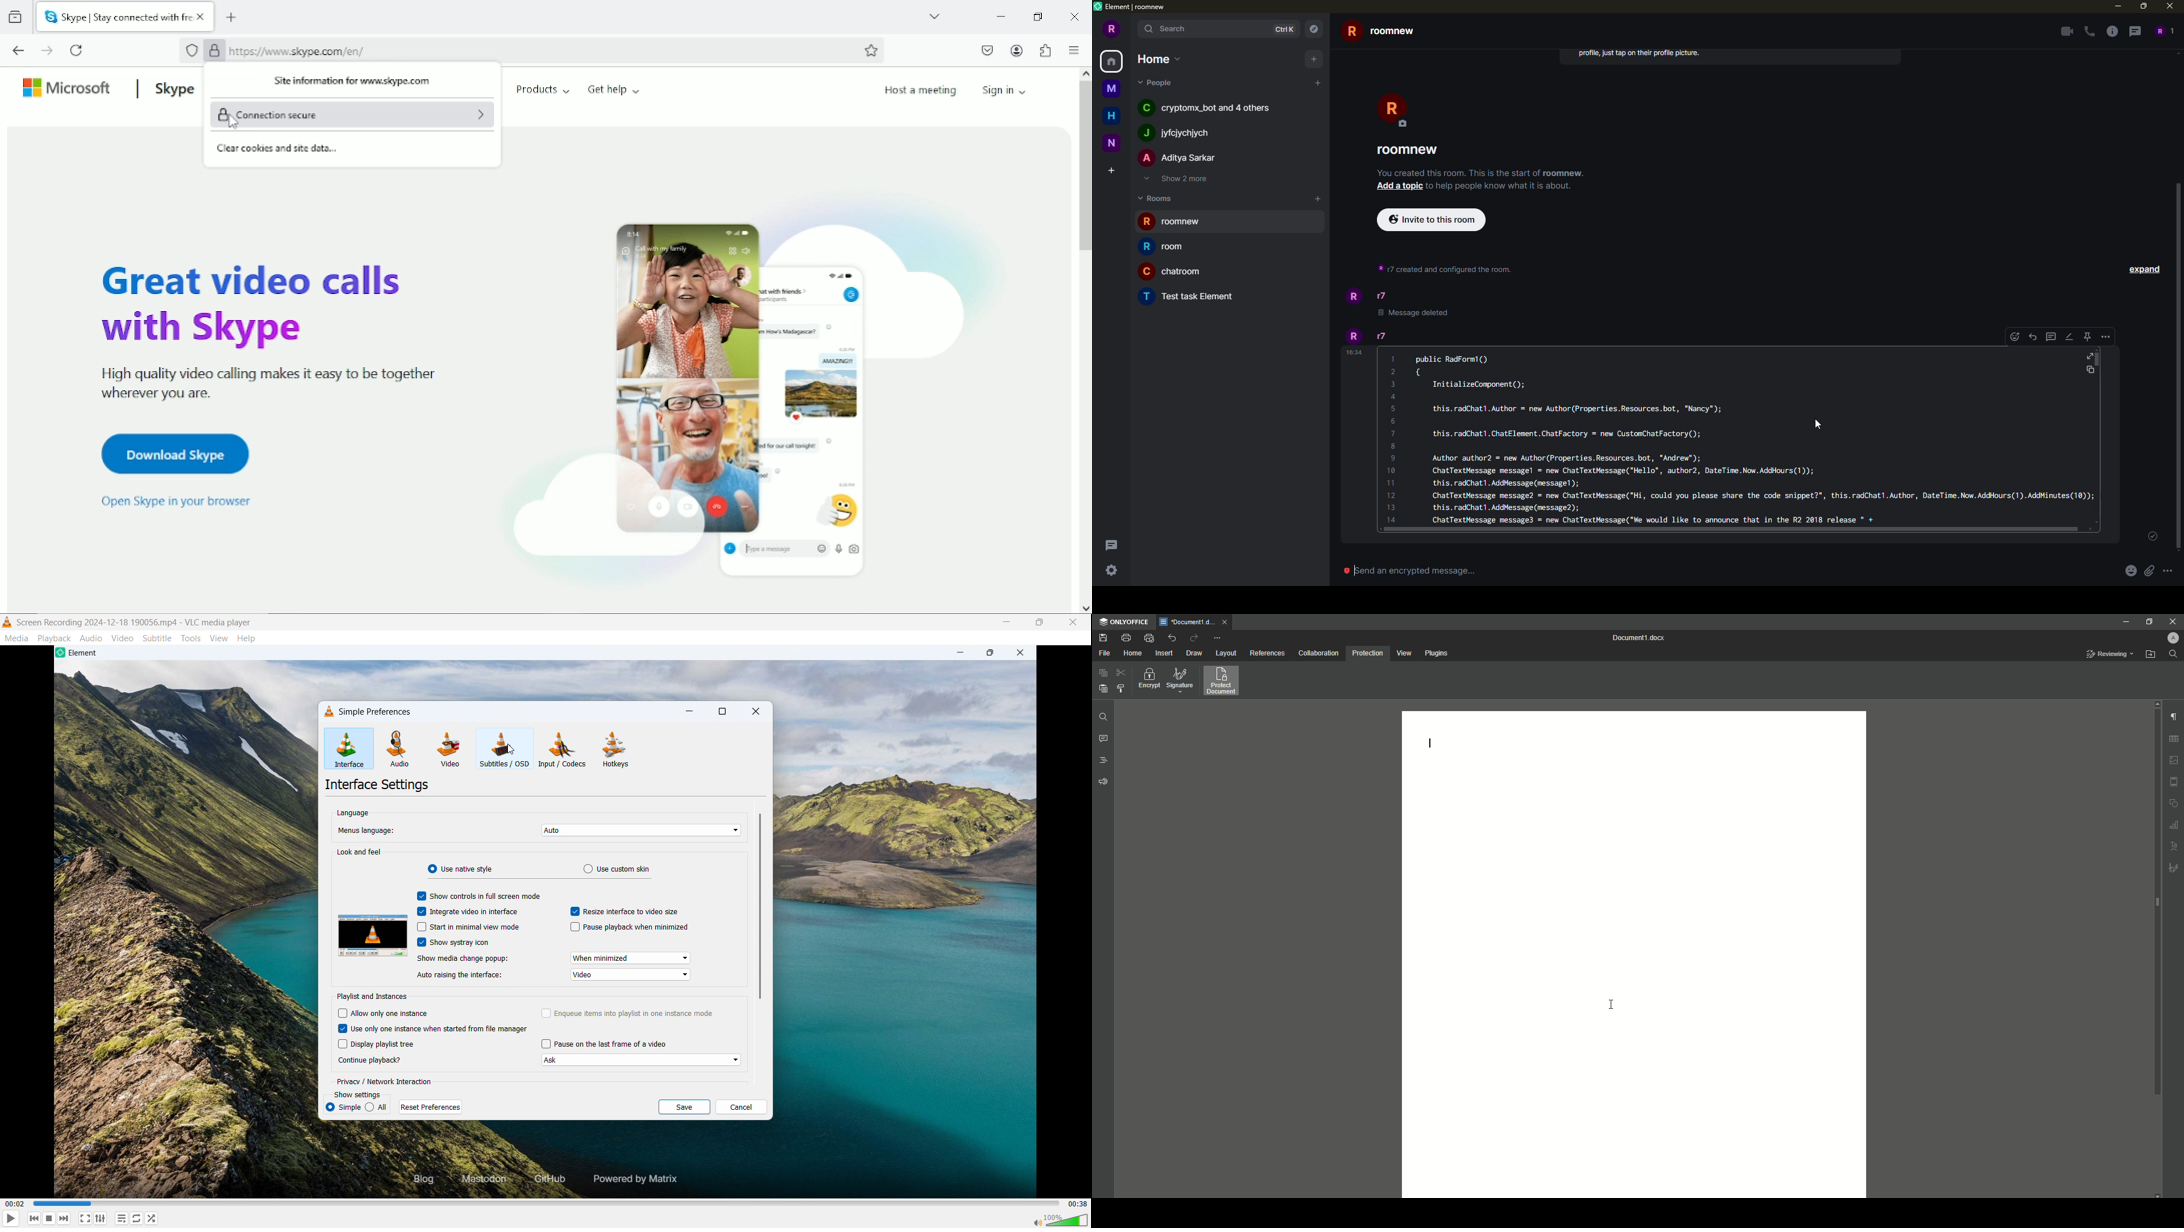 This screenshot has height=1232, width=2184. Describe the element at coordinates (1074, 623) in the screenshot. I see `close` at that location.